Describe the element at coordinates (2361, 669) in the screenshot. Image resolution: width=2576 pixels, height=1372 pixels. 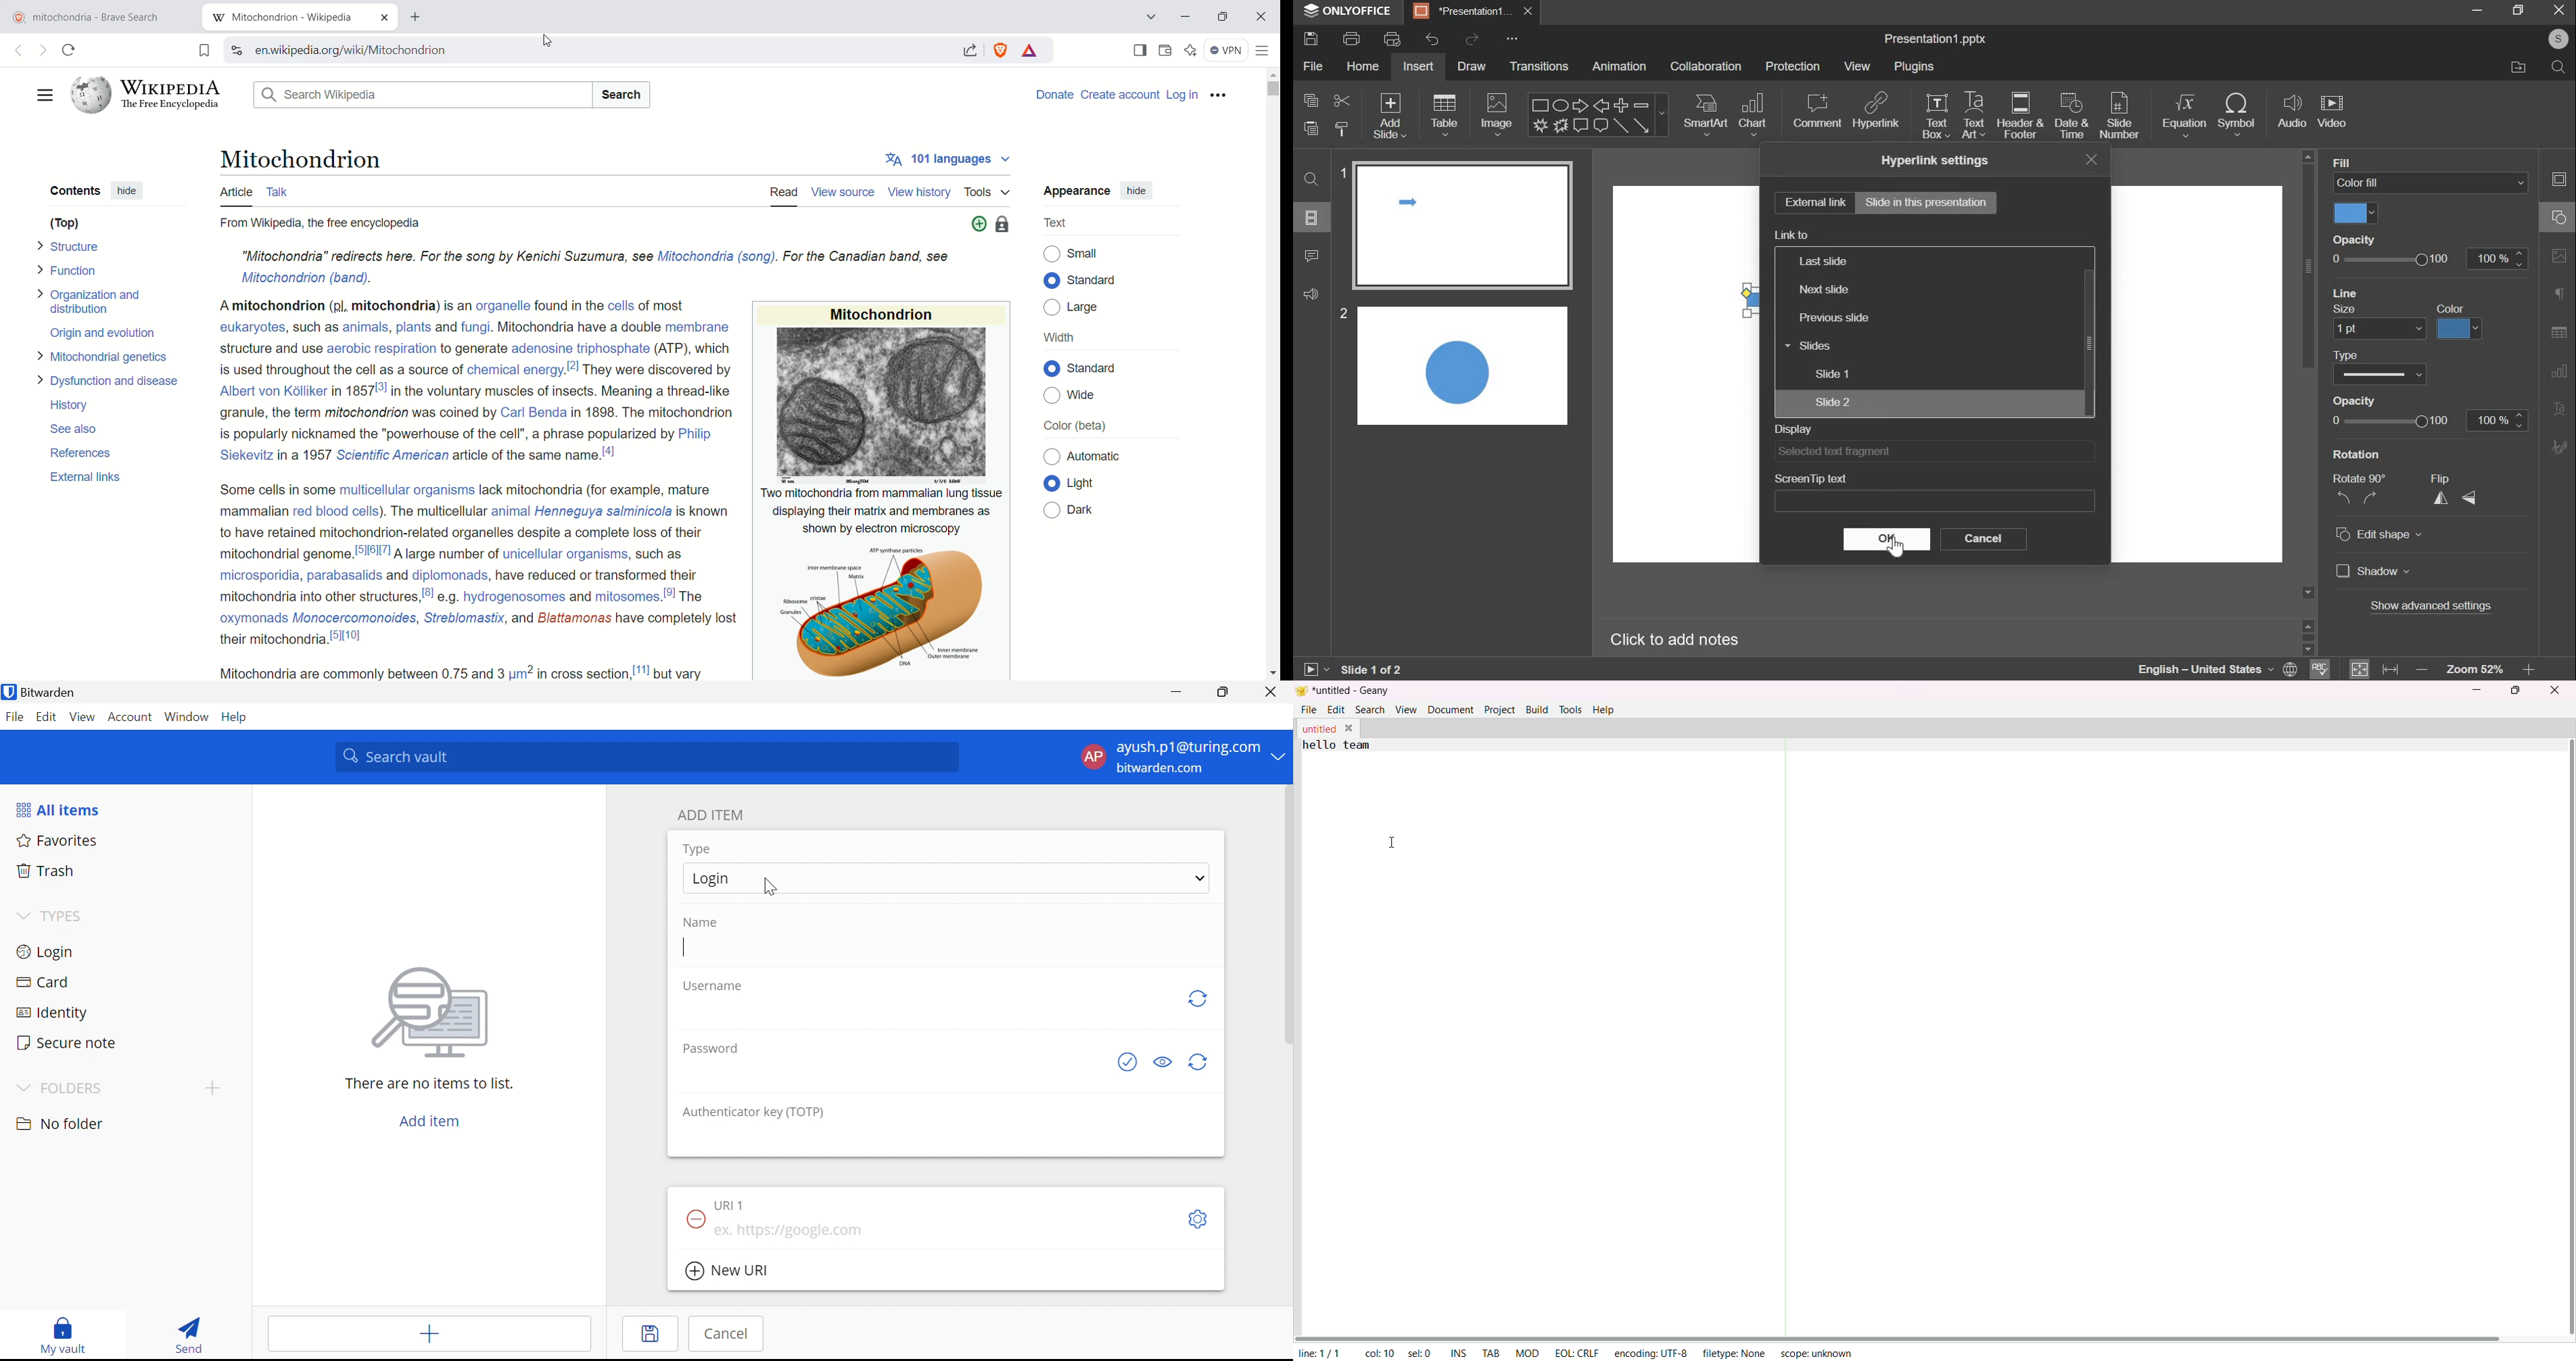
I see `fit to slide` at that location.